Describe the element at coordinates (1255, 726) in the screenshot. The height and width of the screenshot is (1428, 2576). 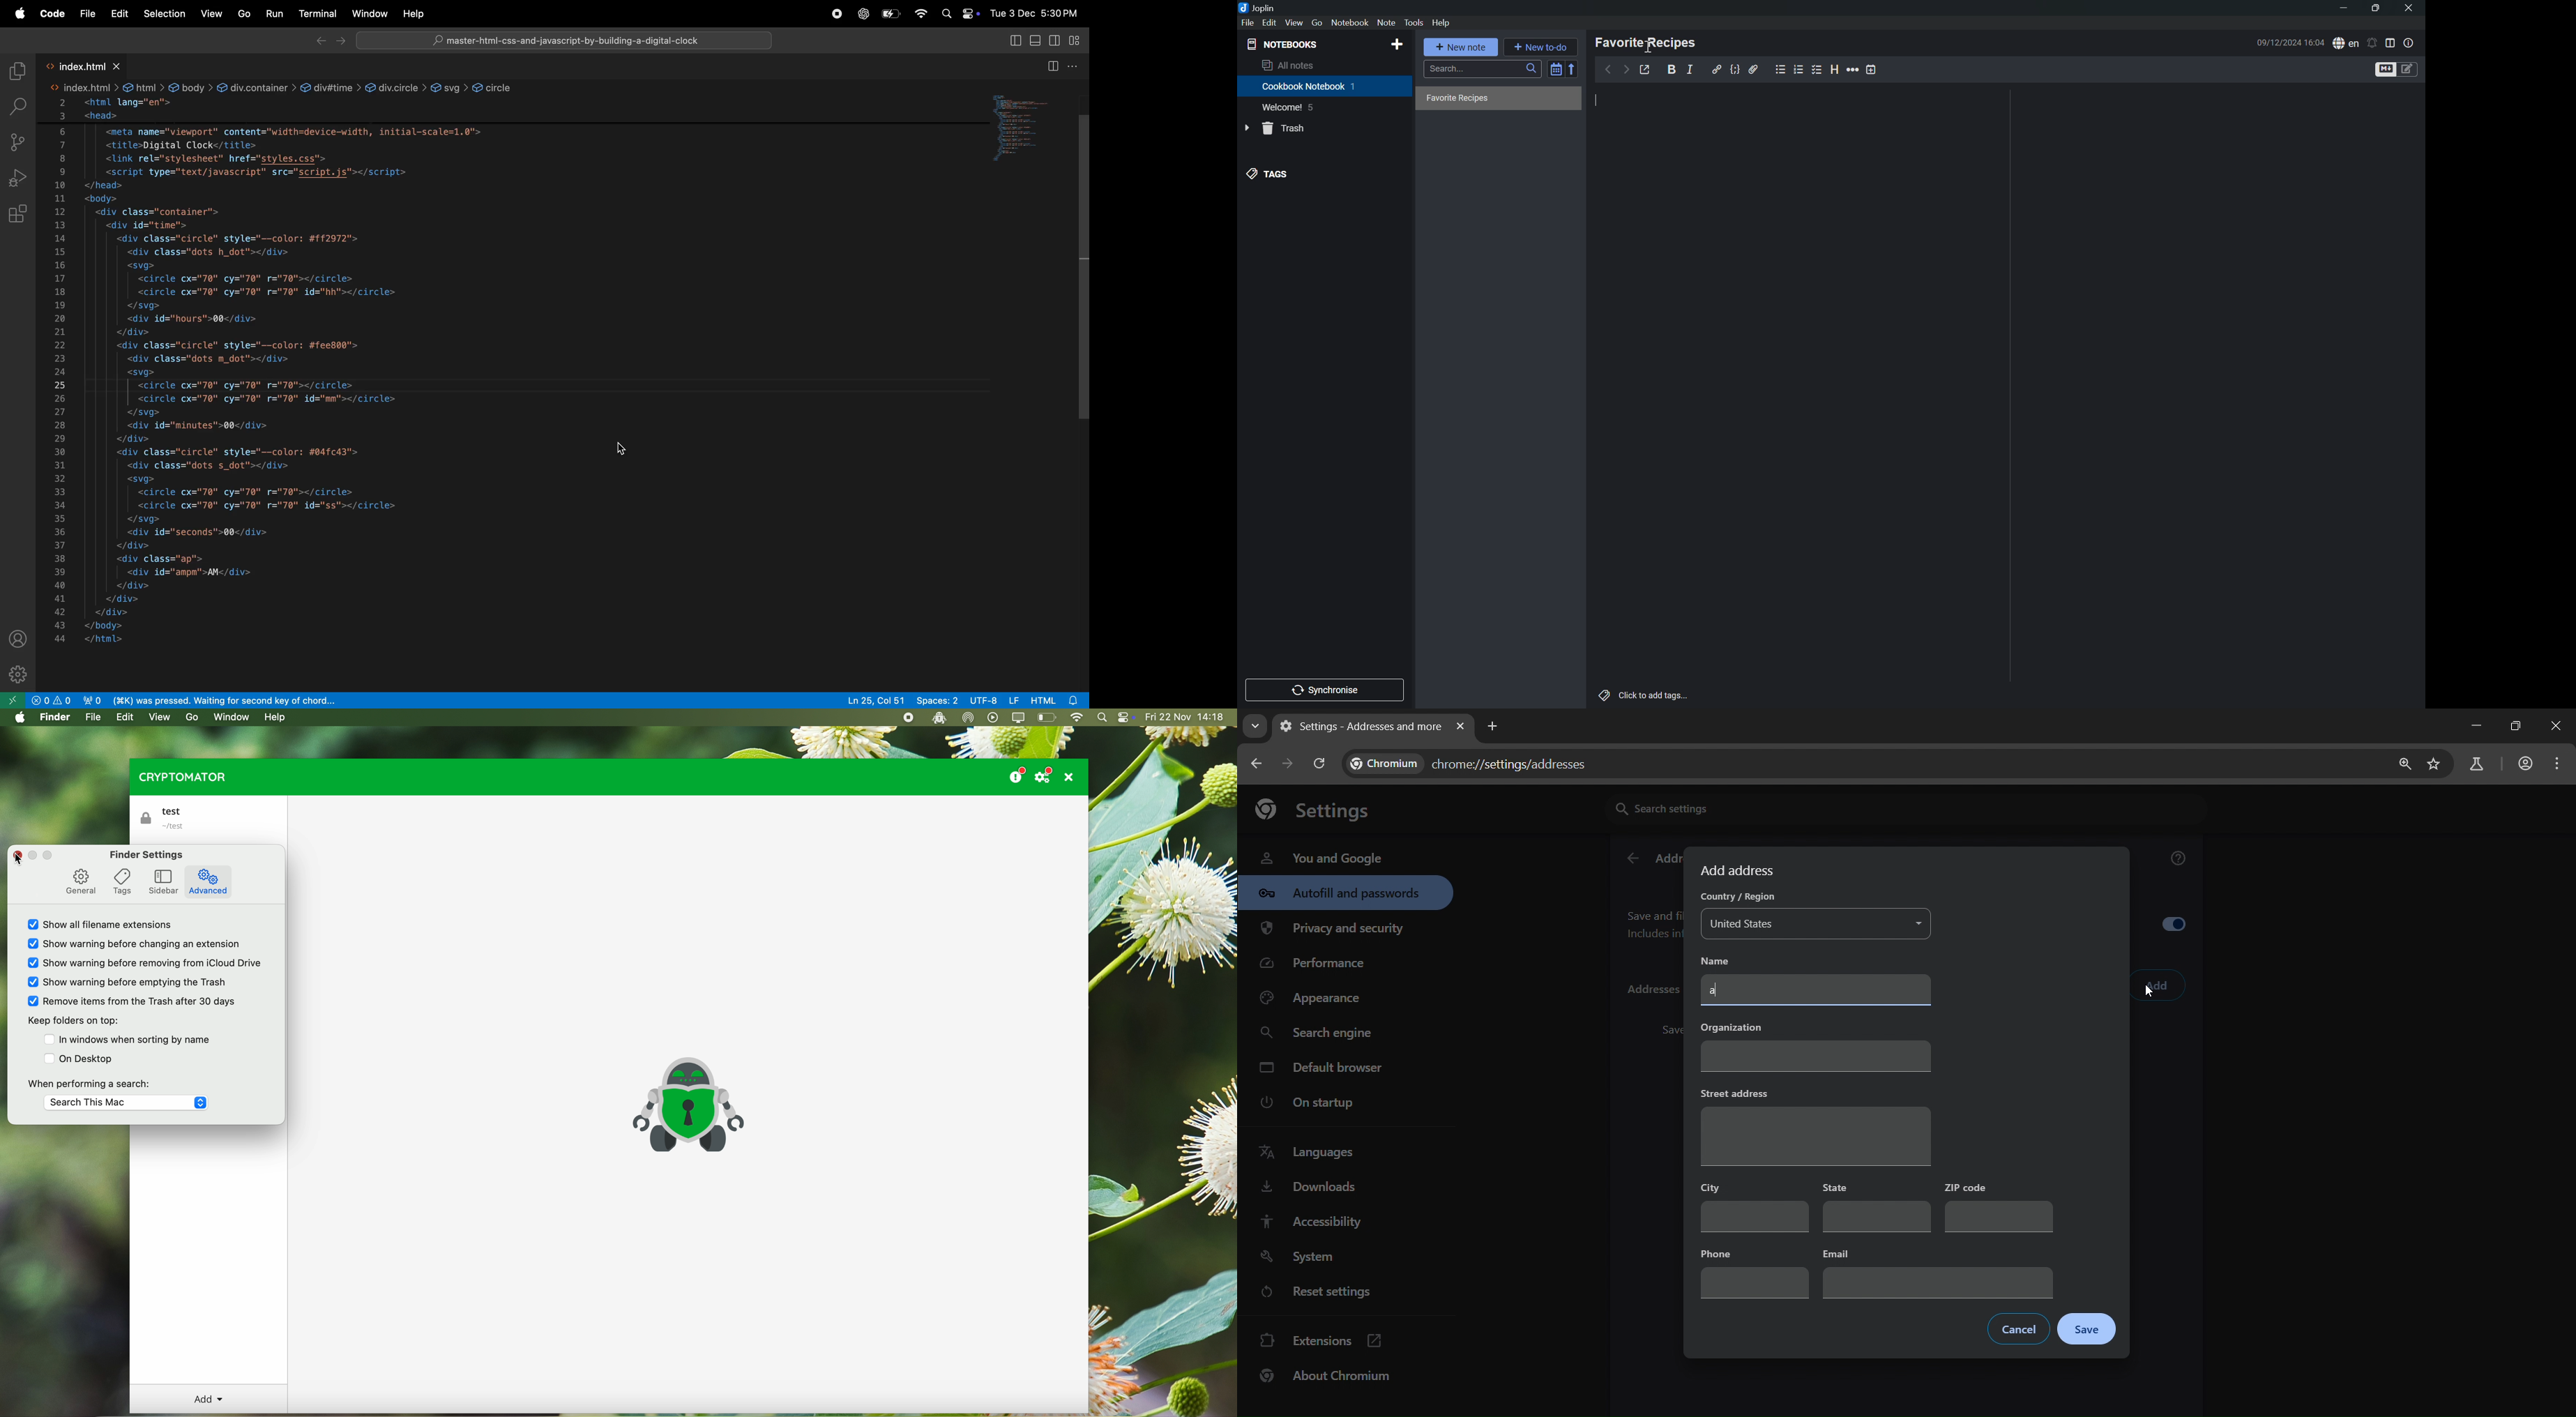
I see `search  tabs` at that location.